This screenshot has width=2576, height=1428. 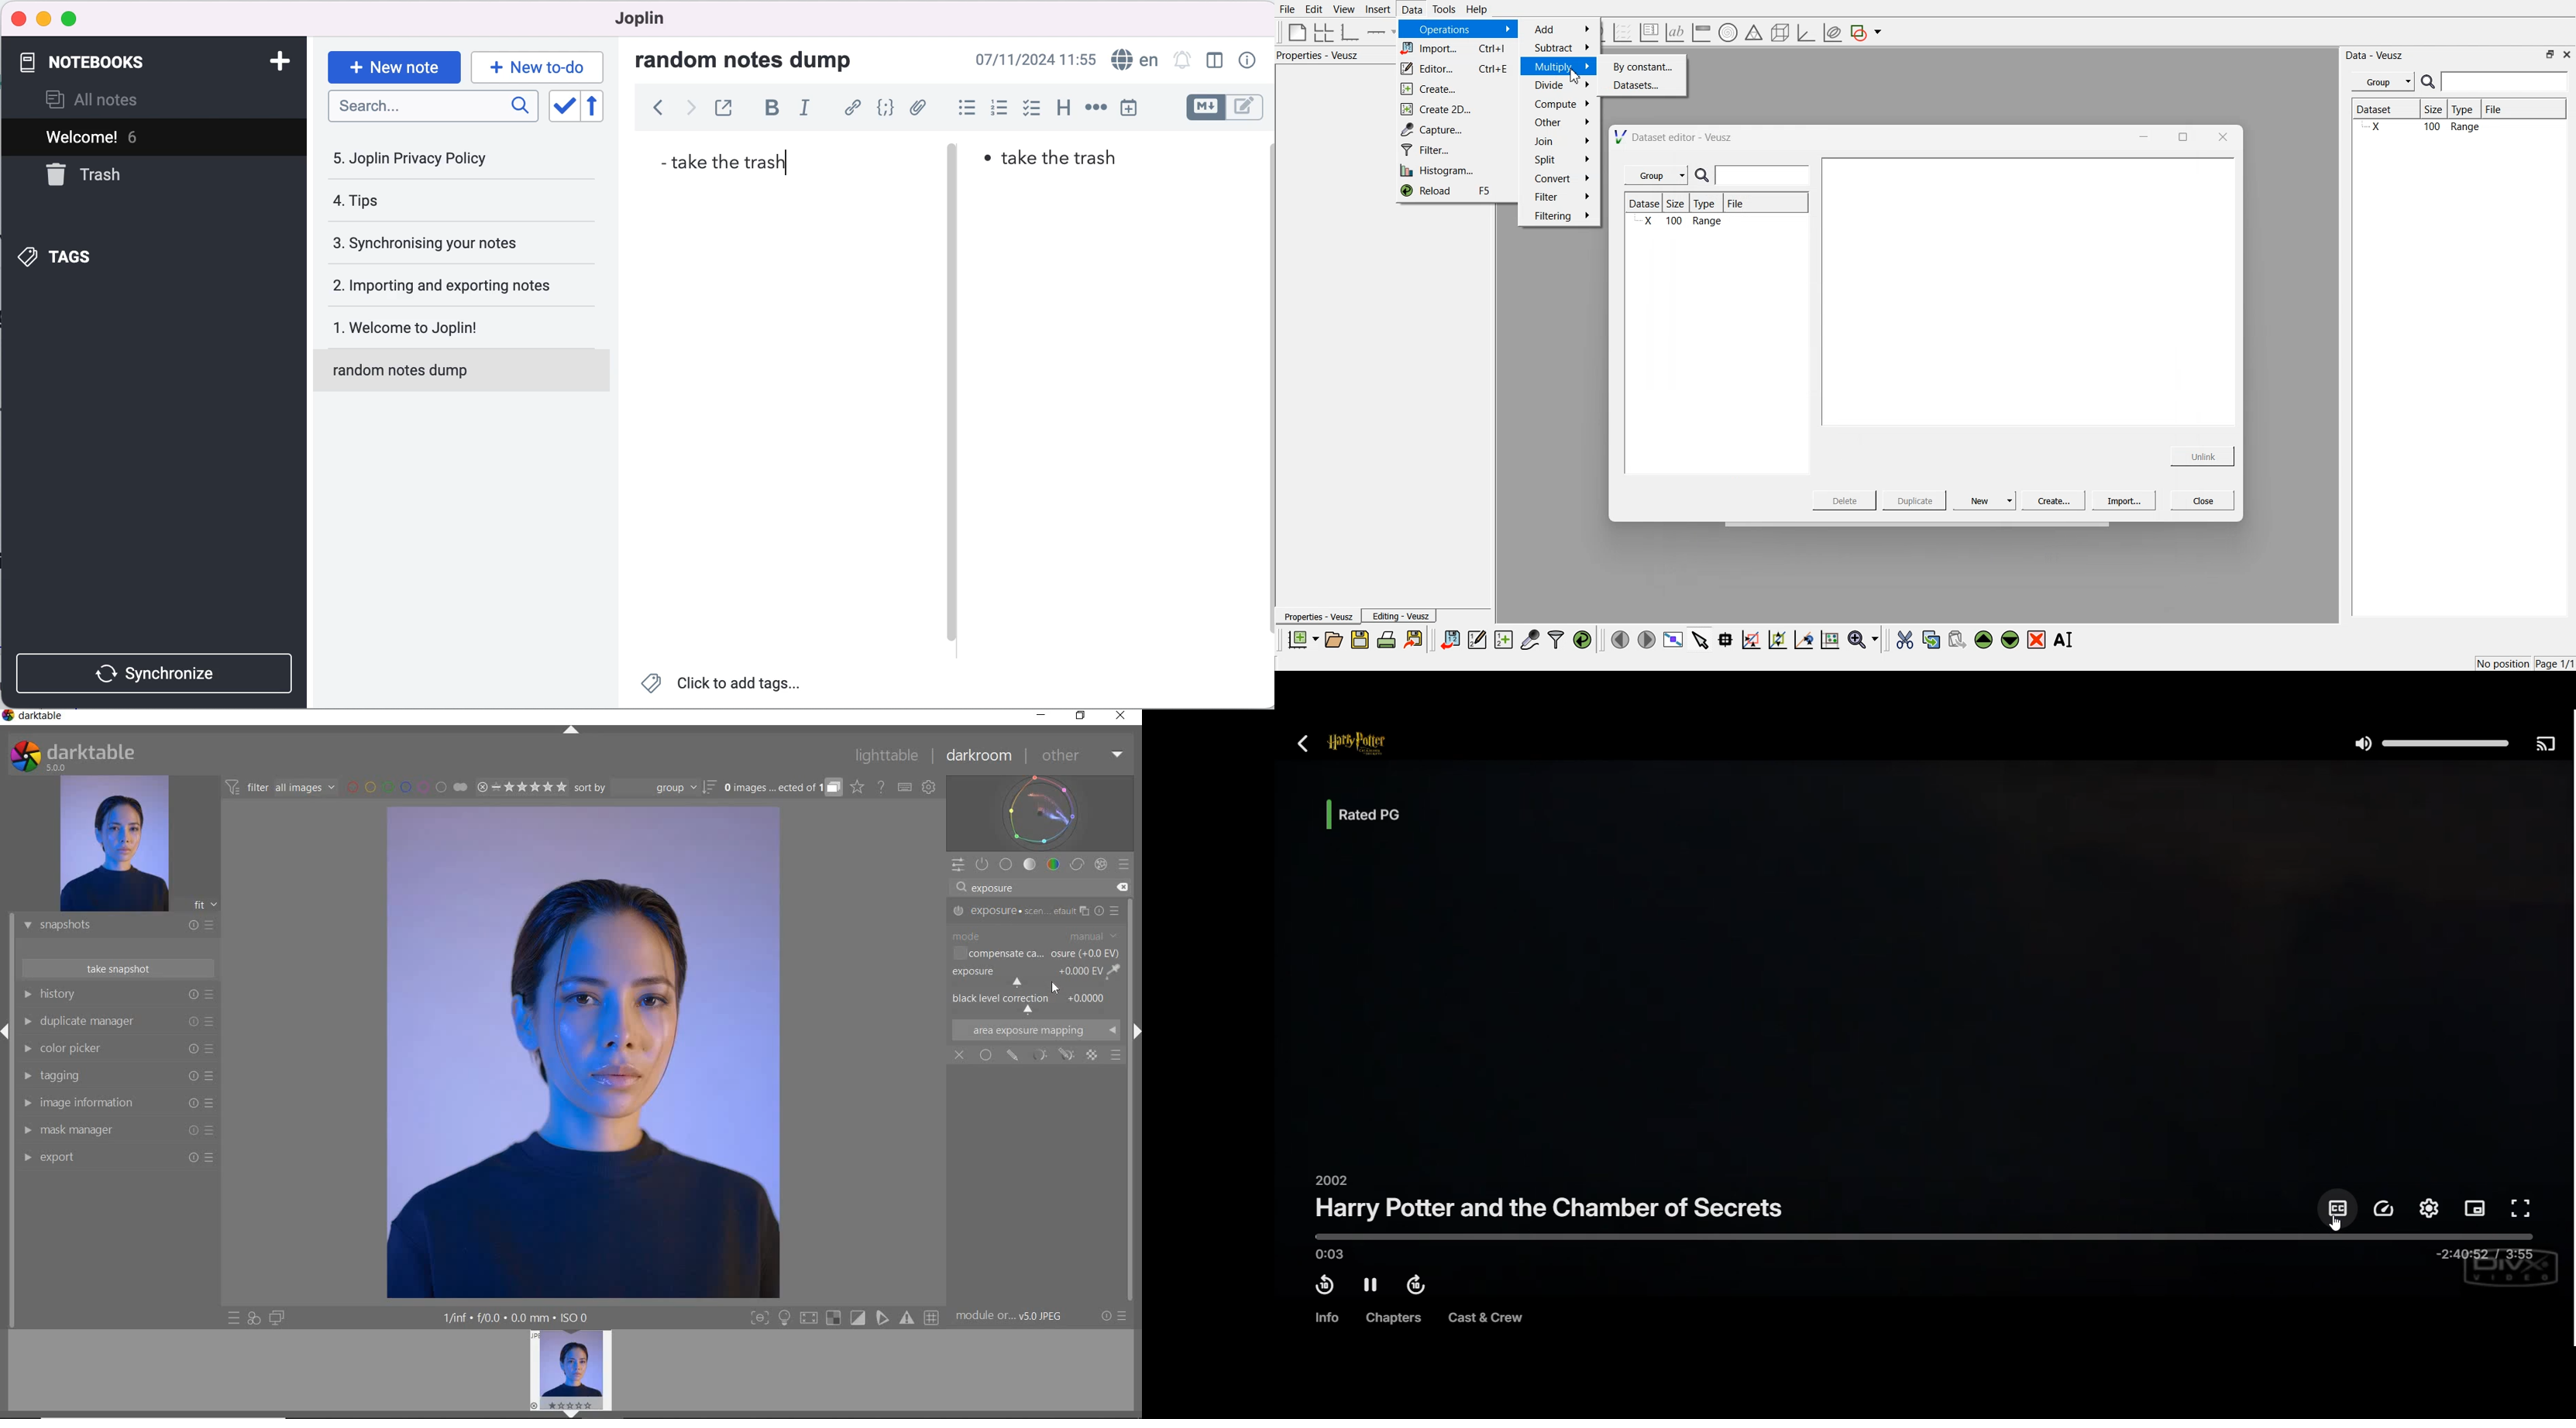 What do you see at coordinates (521, 786) in the screenshot?
I see `RANGE RATING OF SELECTED IMAGES` at bounding box center [521, 786].